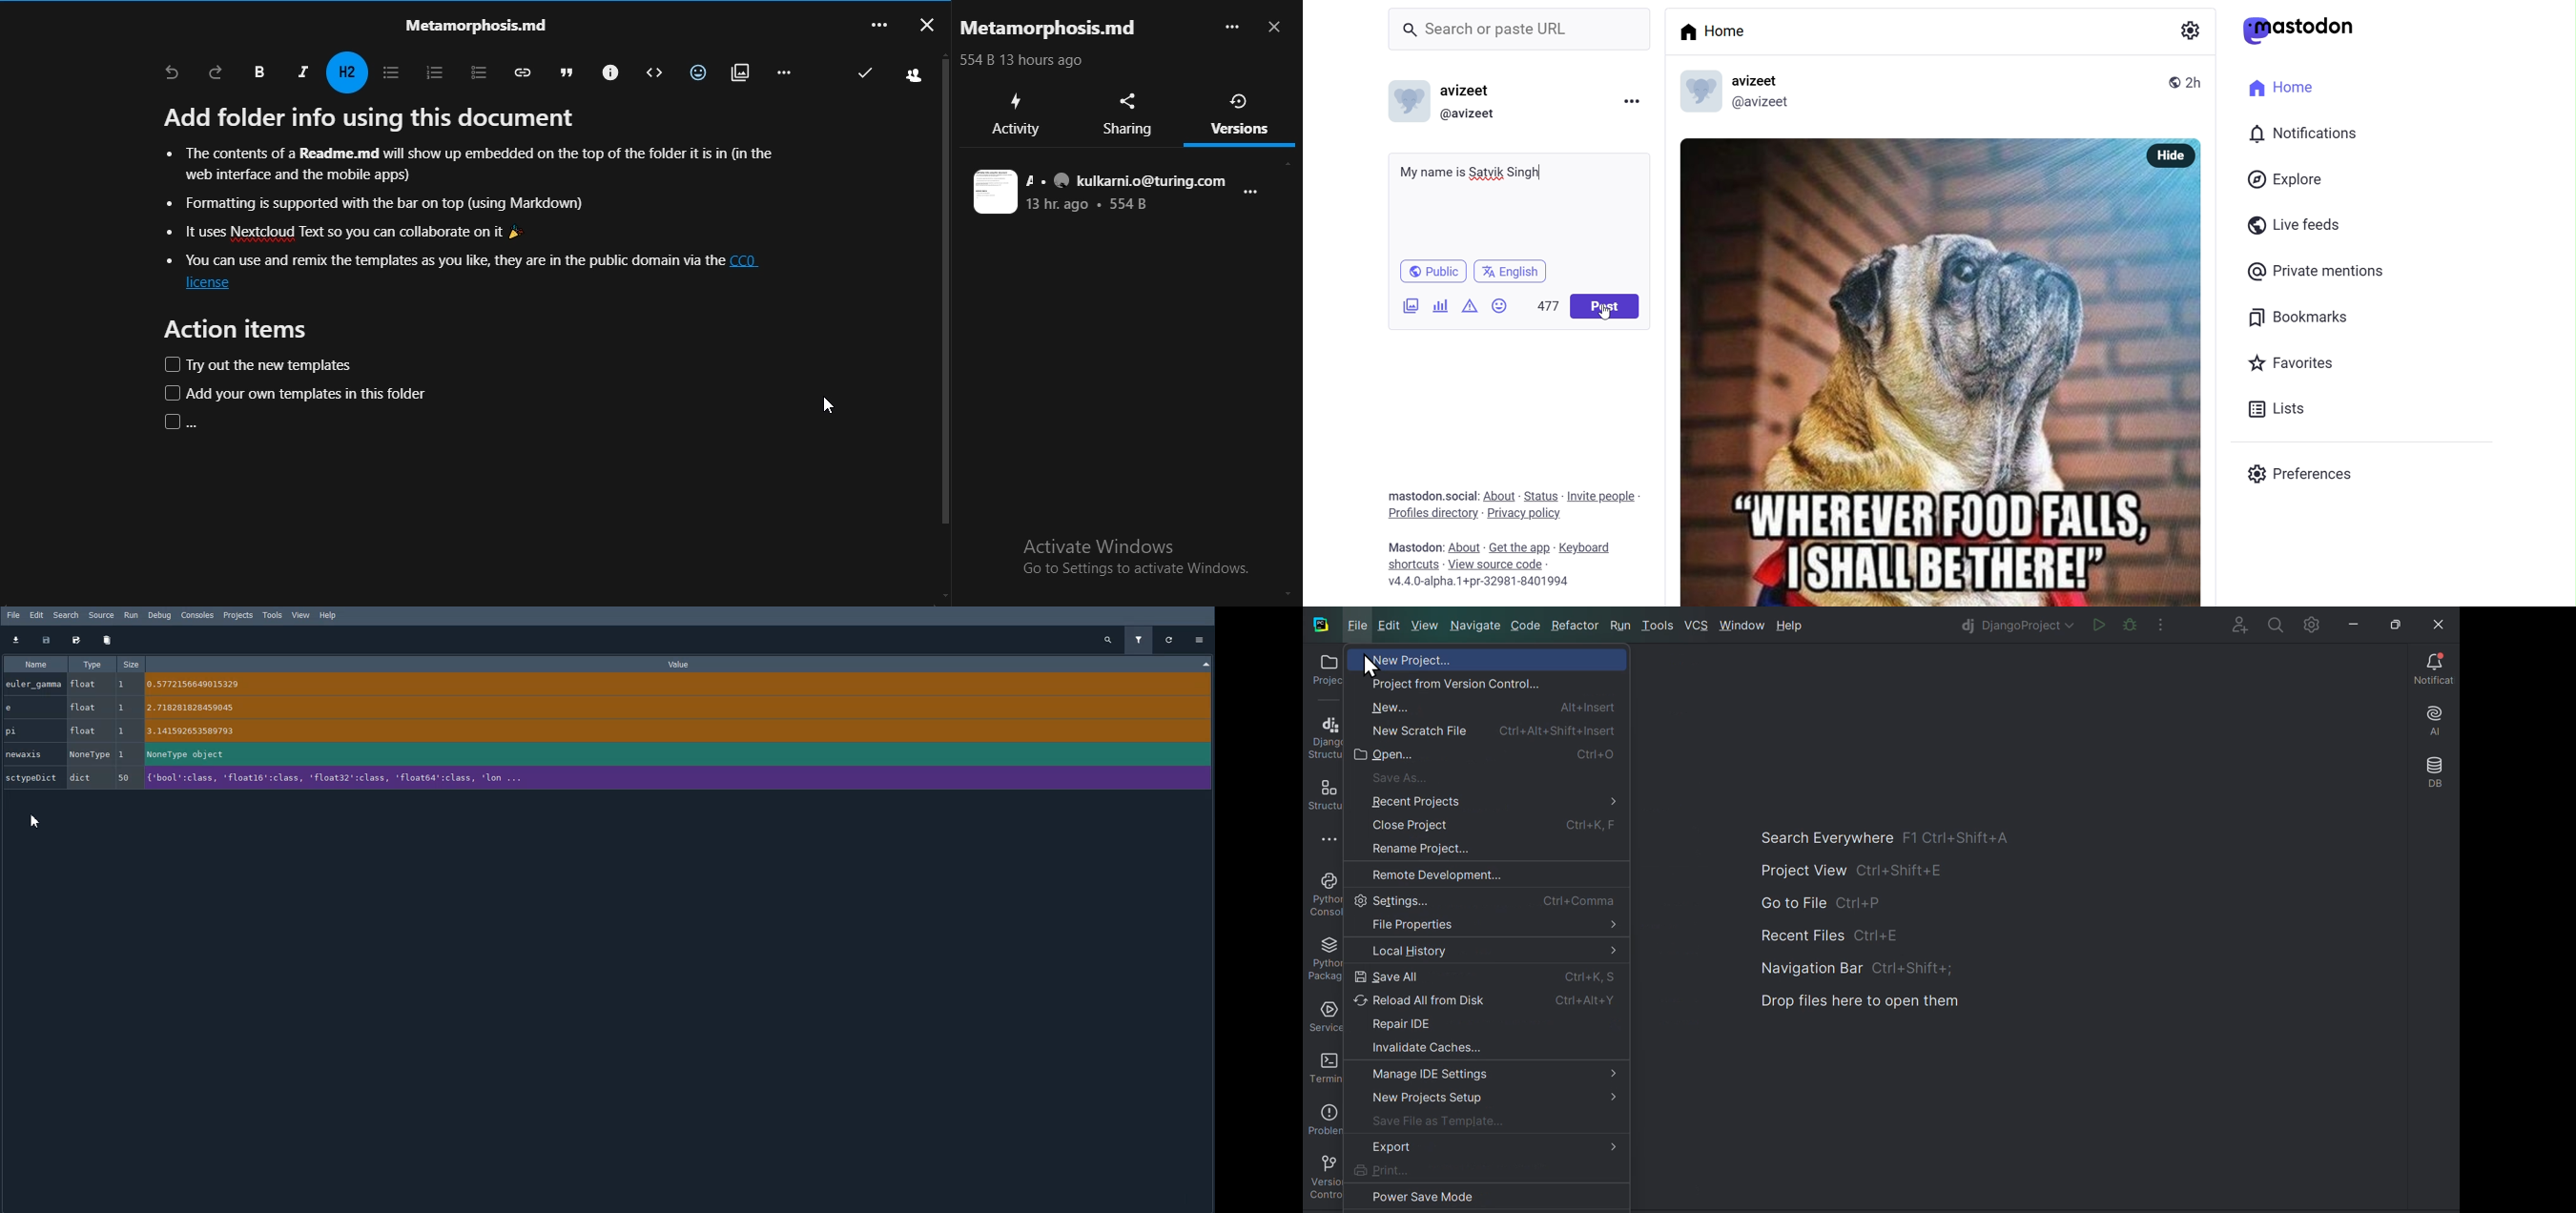  I want to click on Save all, so click(1490, 976).